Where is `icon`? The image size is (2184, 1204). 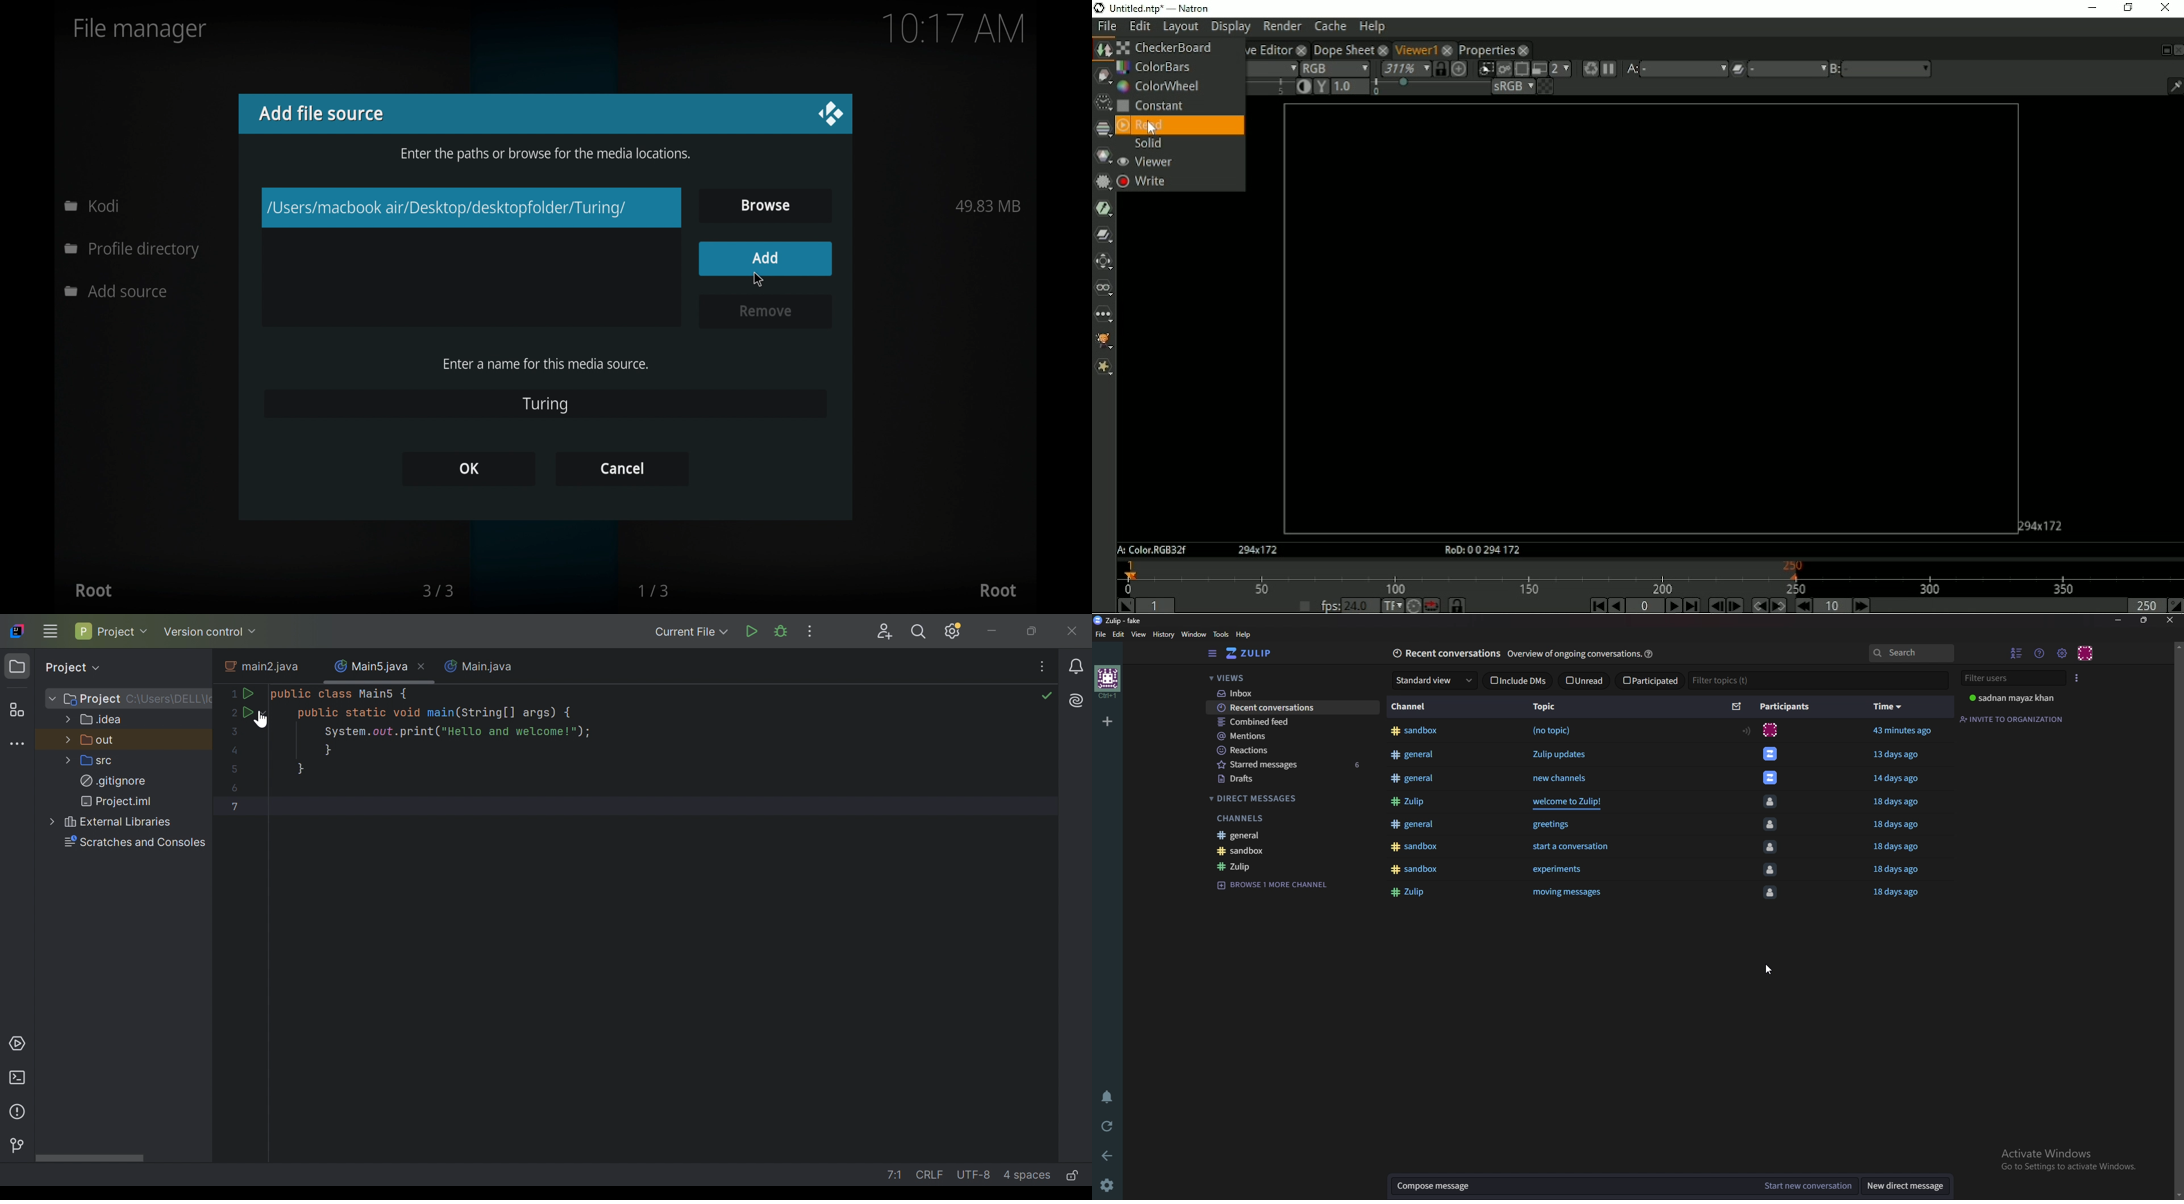 icon is located at coordinates (1772, 875).